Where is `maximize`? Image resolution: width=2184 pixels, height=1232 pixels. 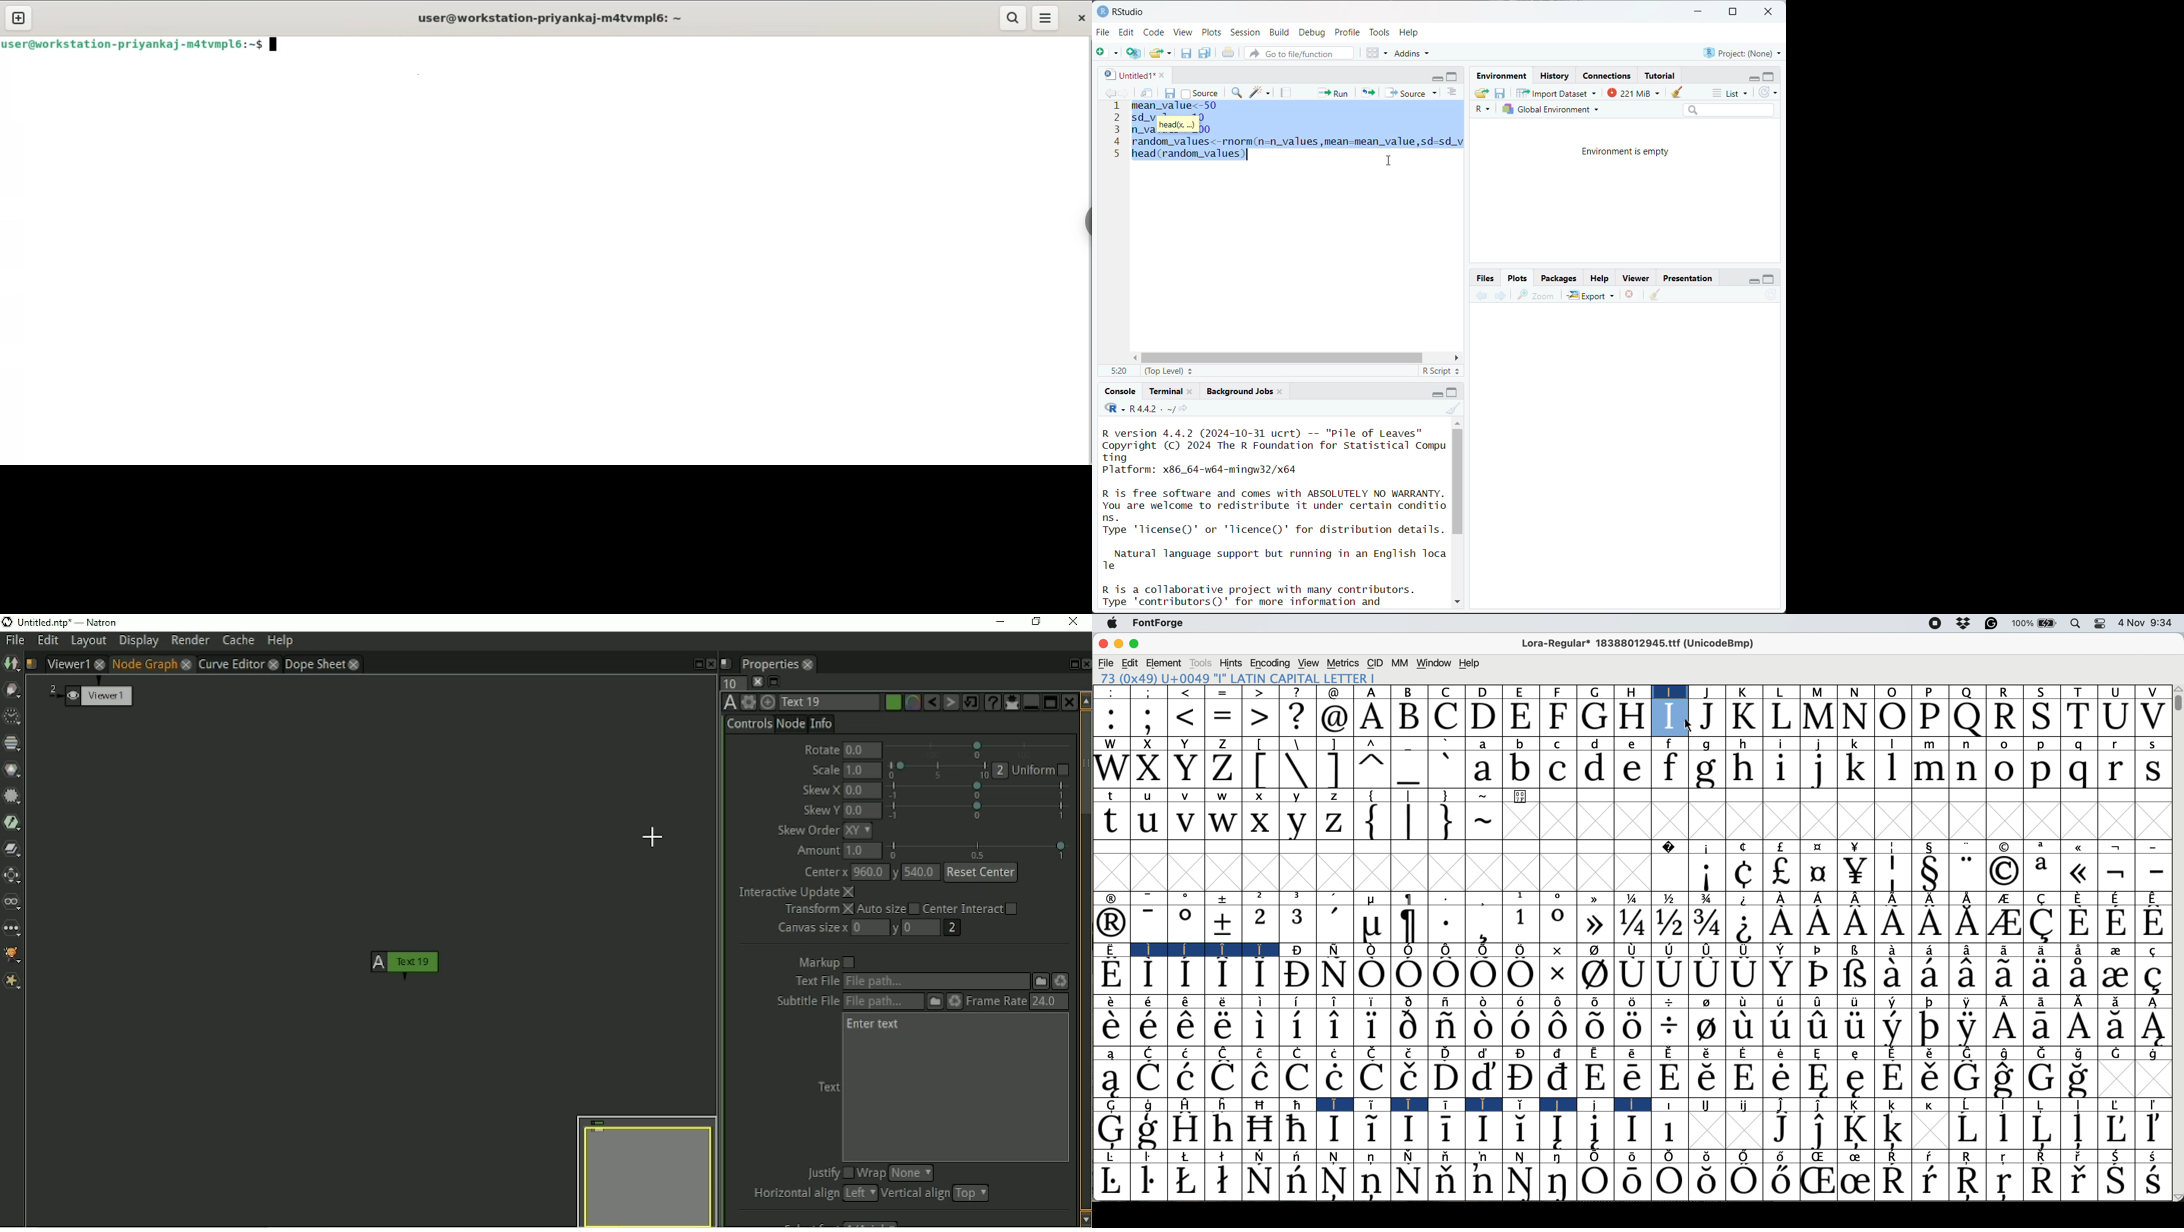 maximize is located at coordinates (1769, 278).